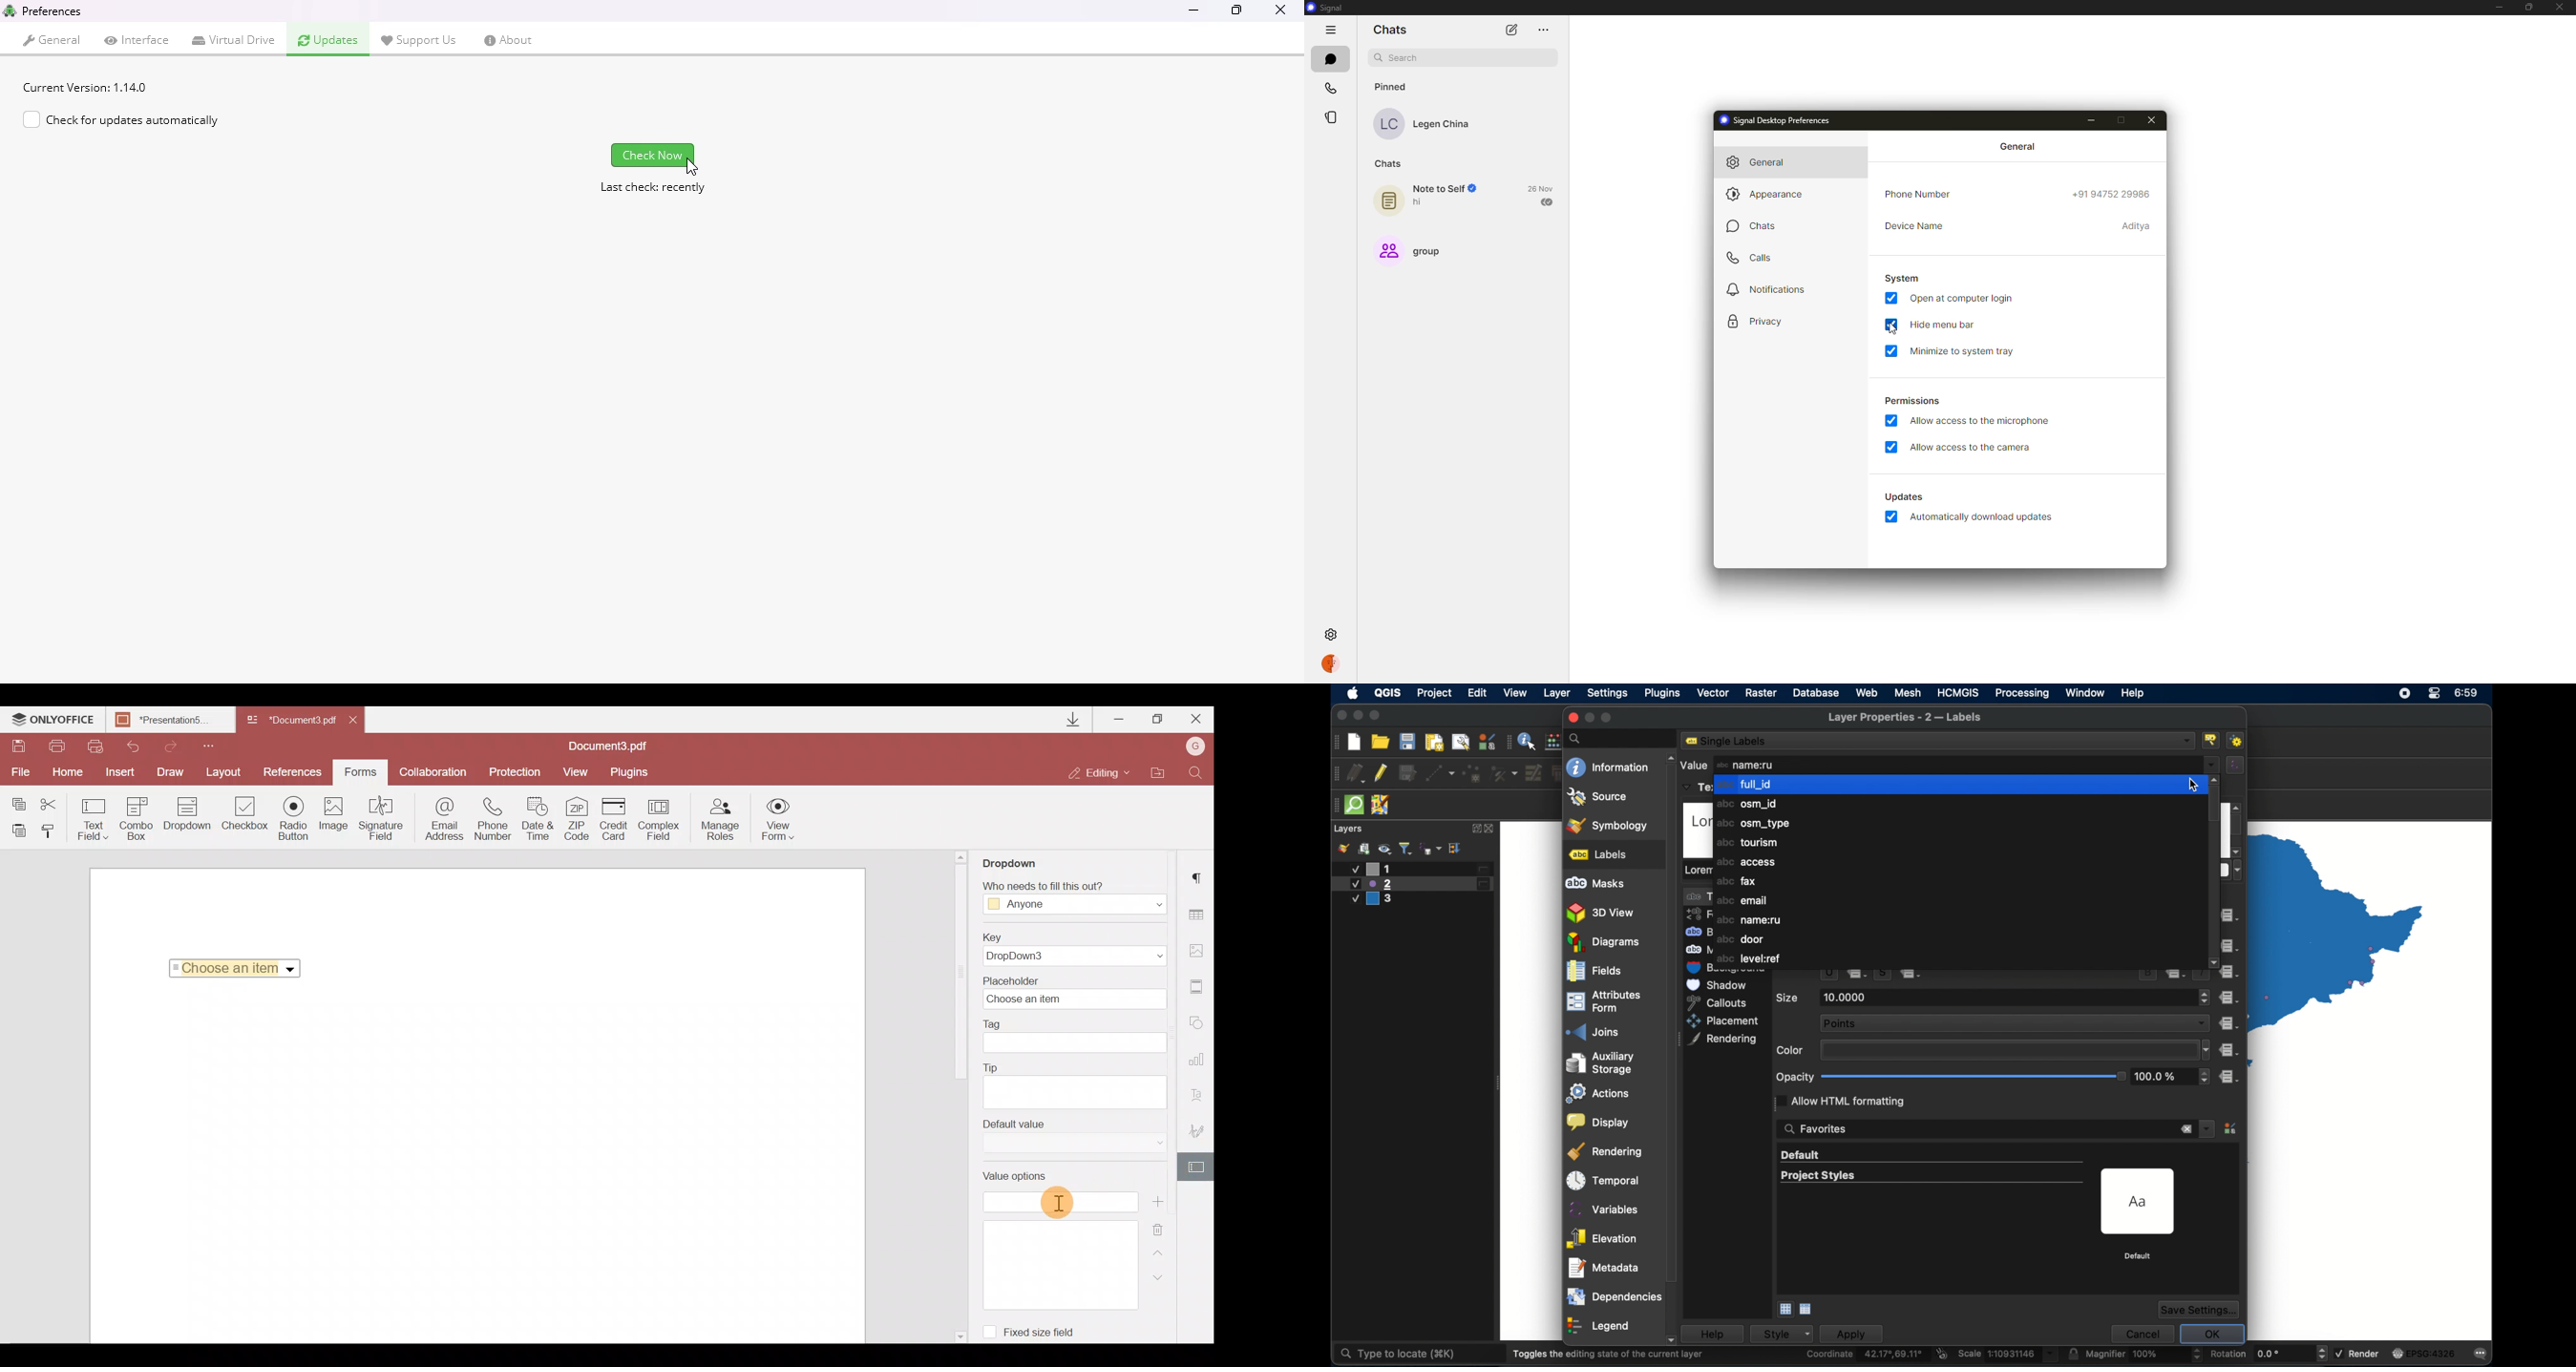 The width and height of the screenshot is (2576, 1372). I want to click on save settings, so click(2200, 1309).